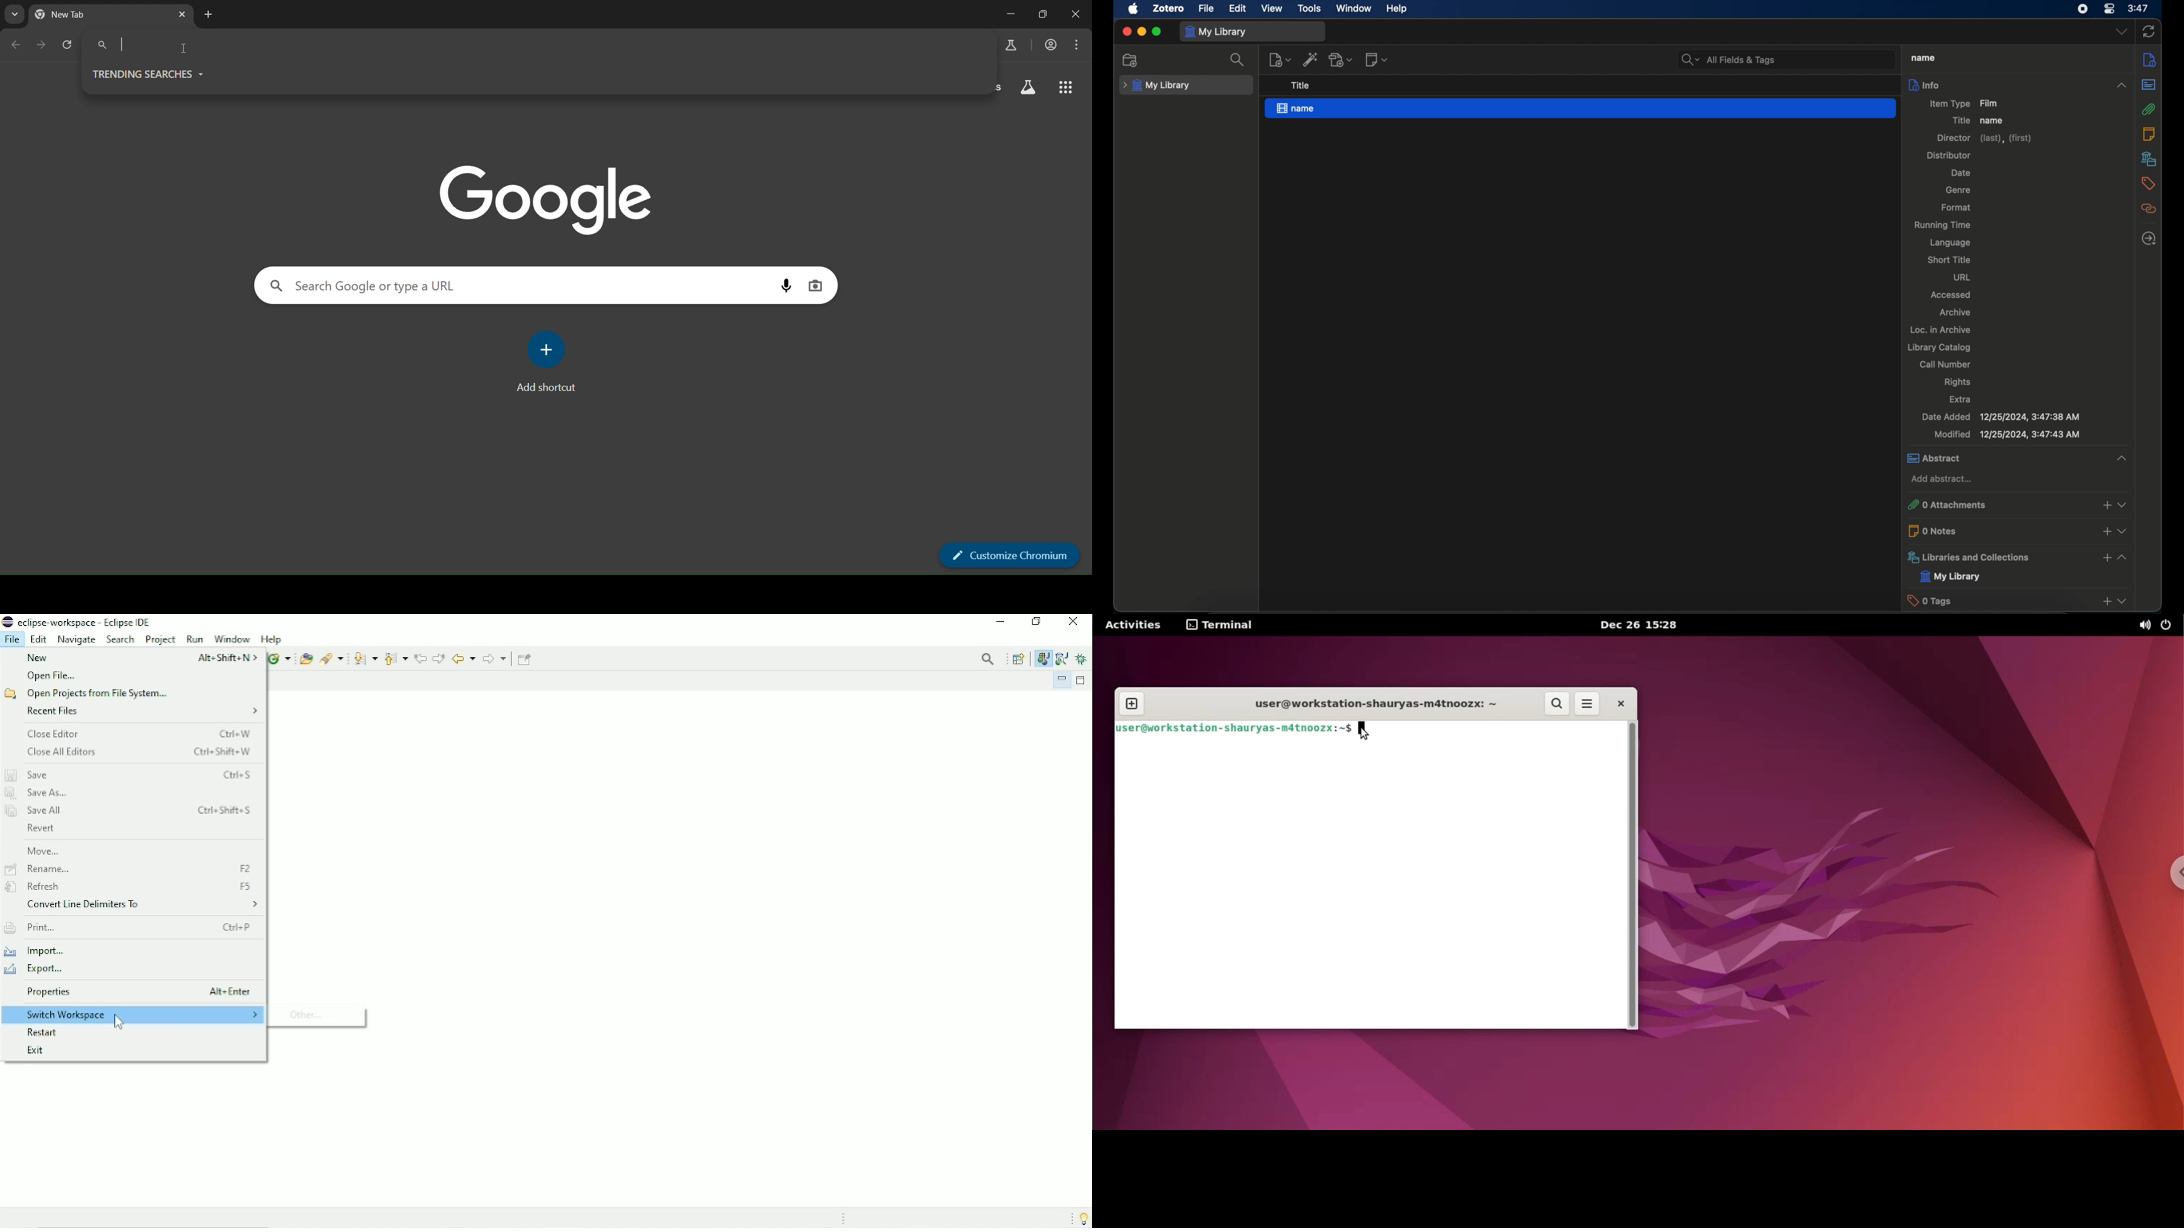  Describe the element at coordinates (365, 659) in the screenshot. I see `Next annotation` at that location.